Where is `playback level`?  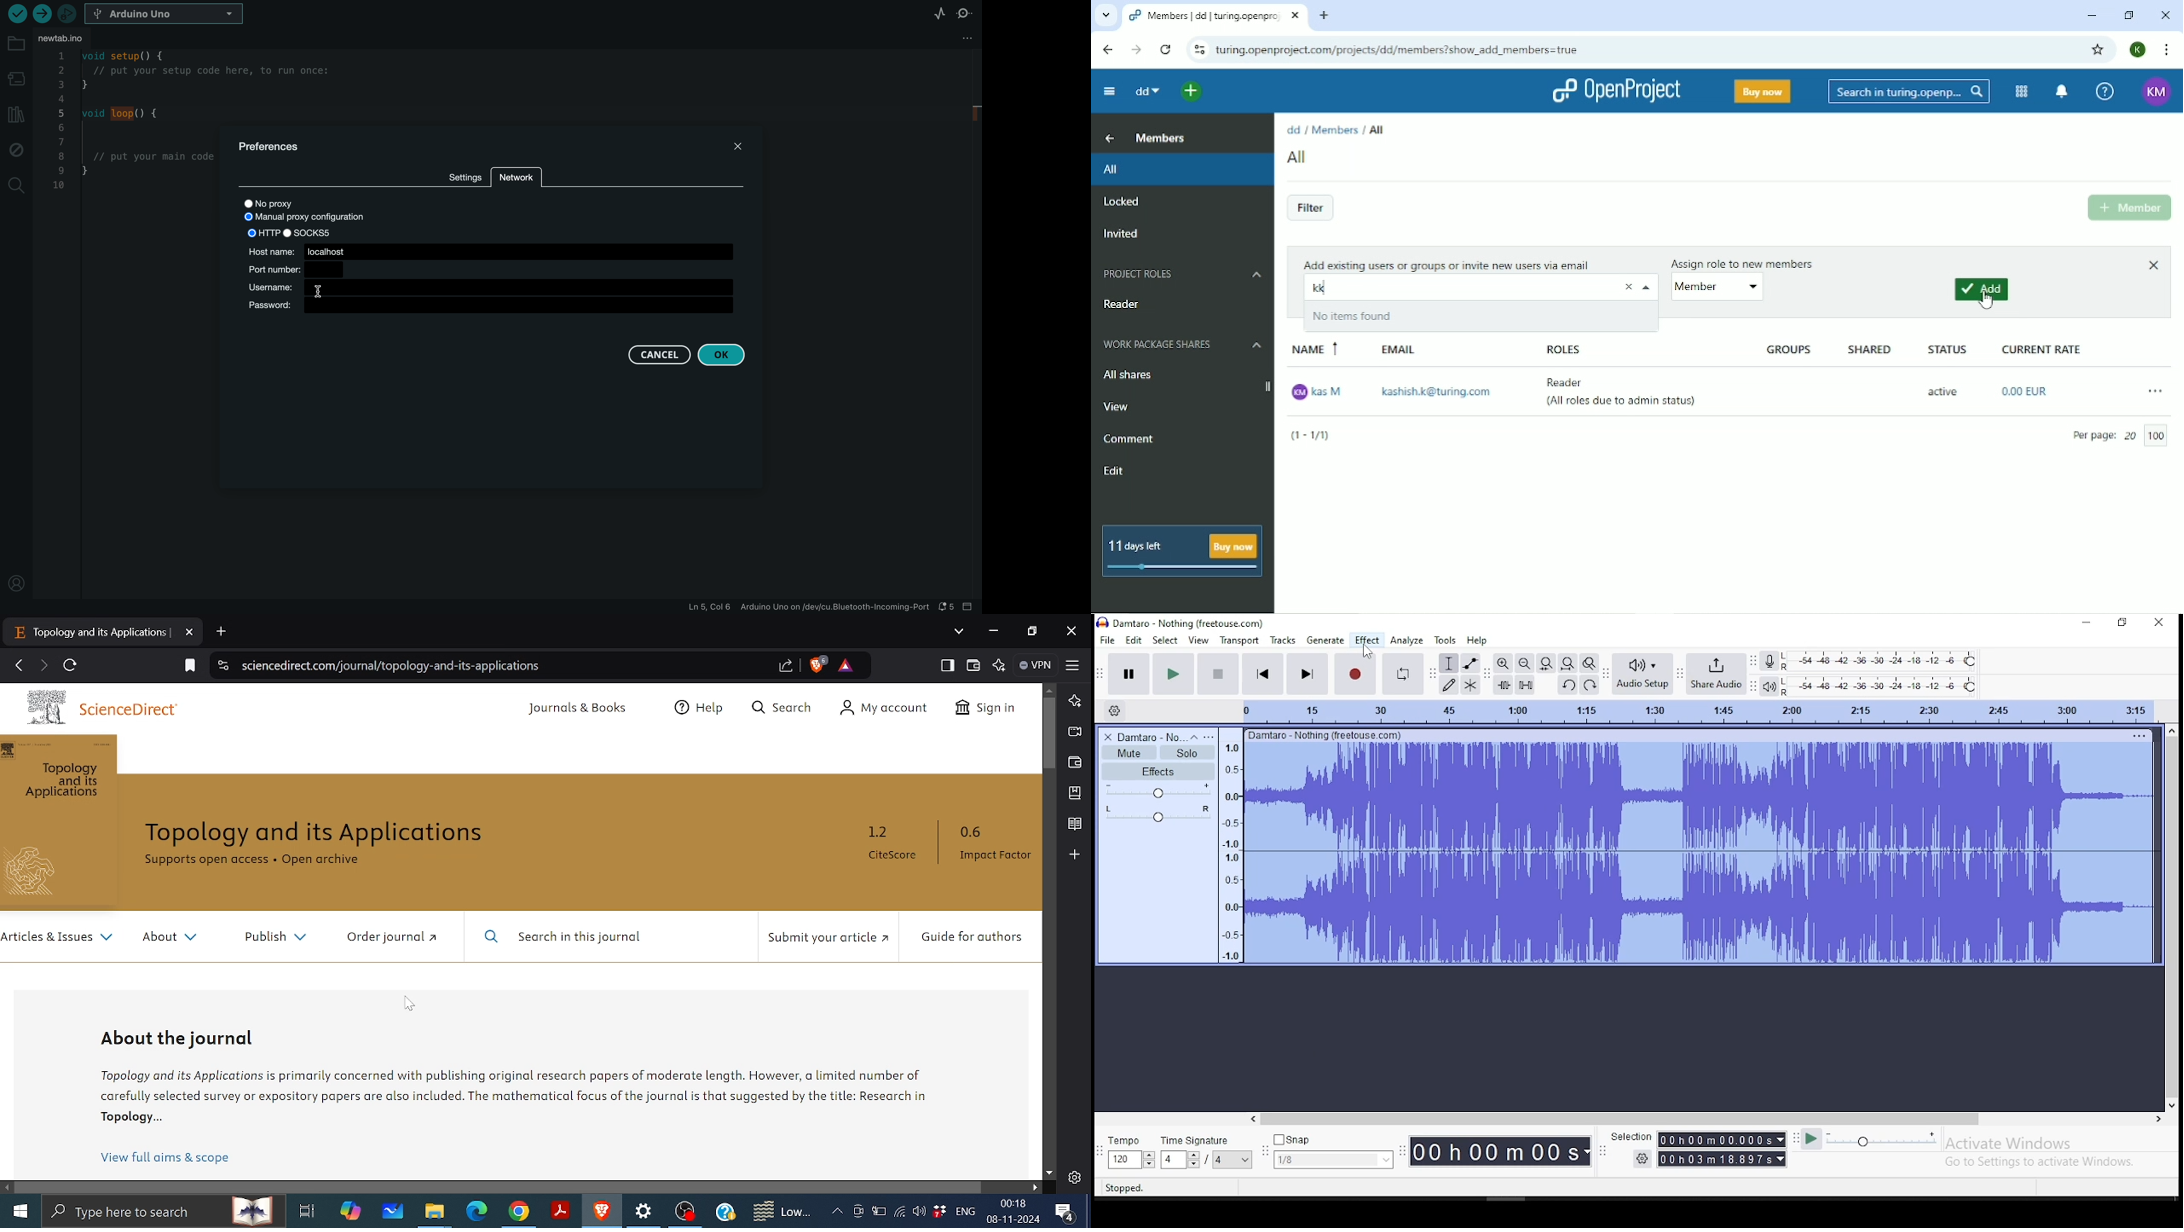 playback level is located at coordinates (1882, 686).